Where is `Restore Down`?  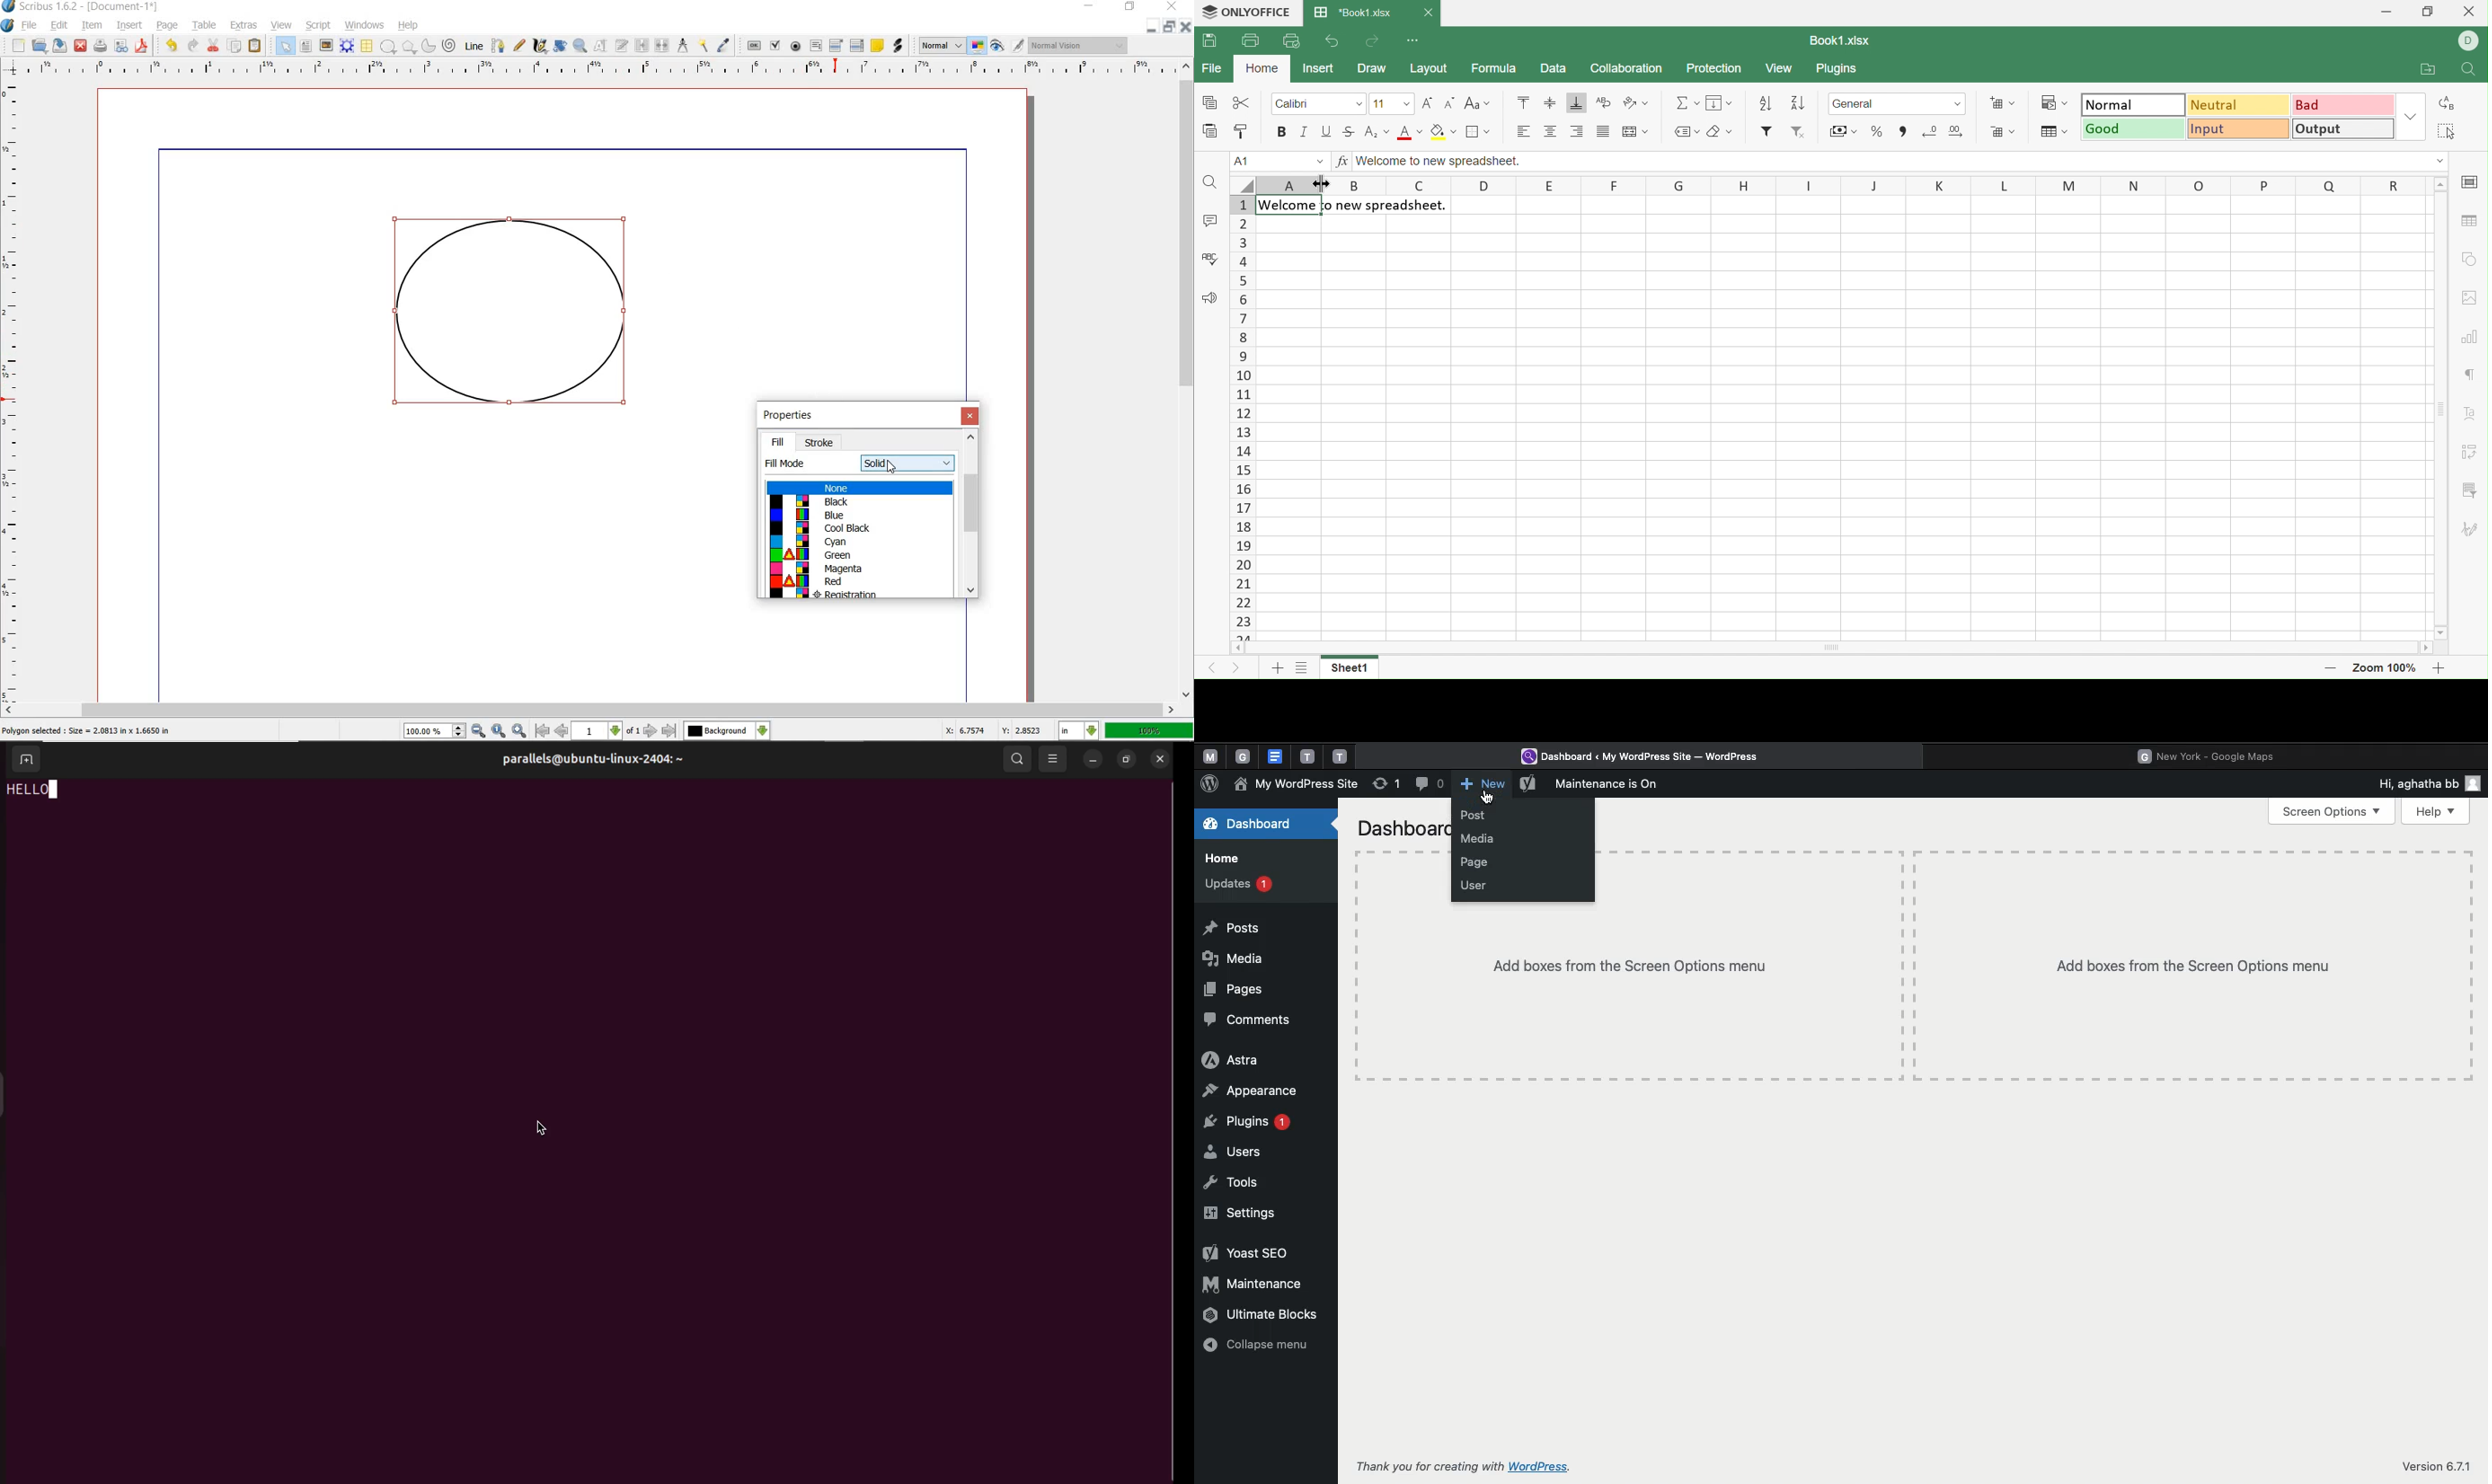
Restore Down is located at coordinates (2432, 11).